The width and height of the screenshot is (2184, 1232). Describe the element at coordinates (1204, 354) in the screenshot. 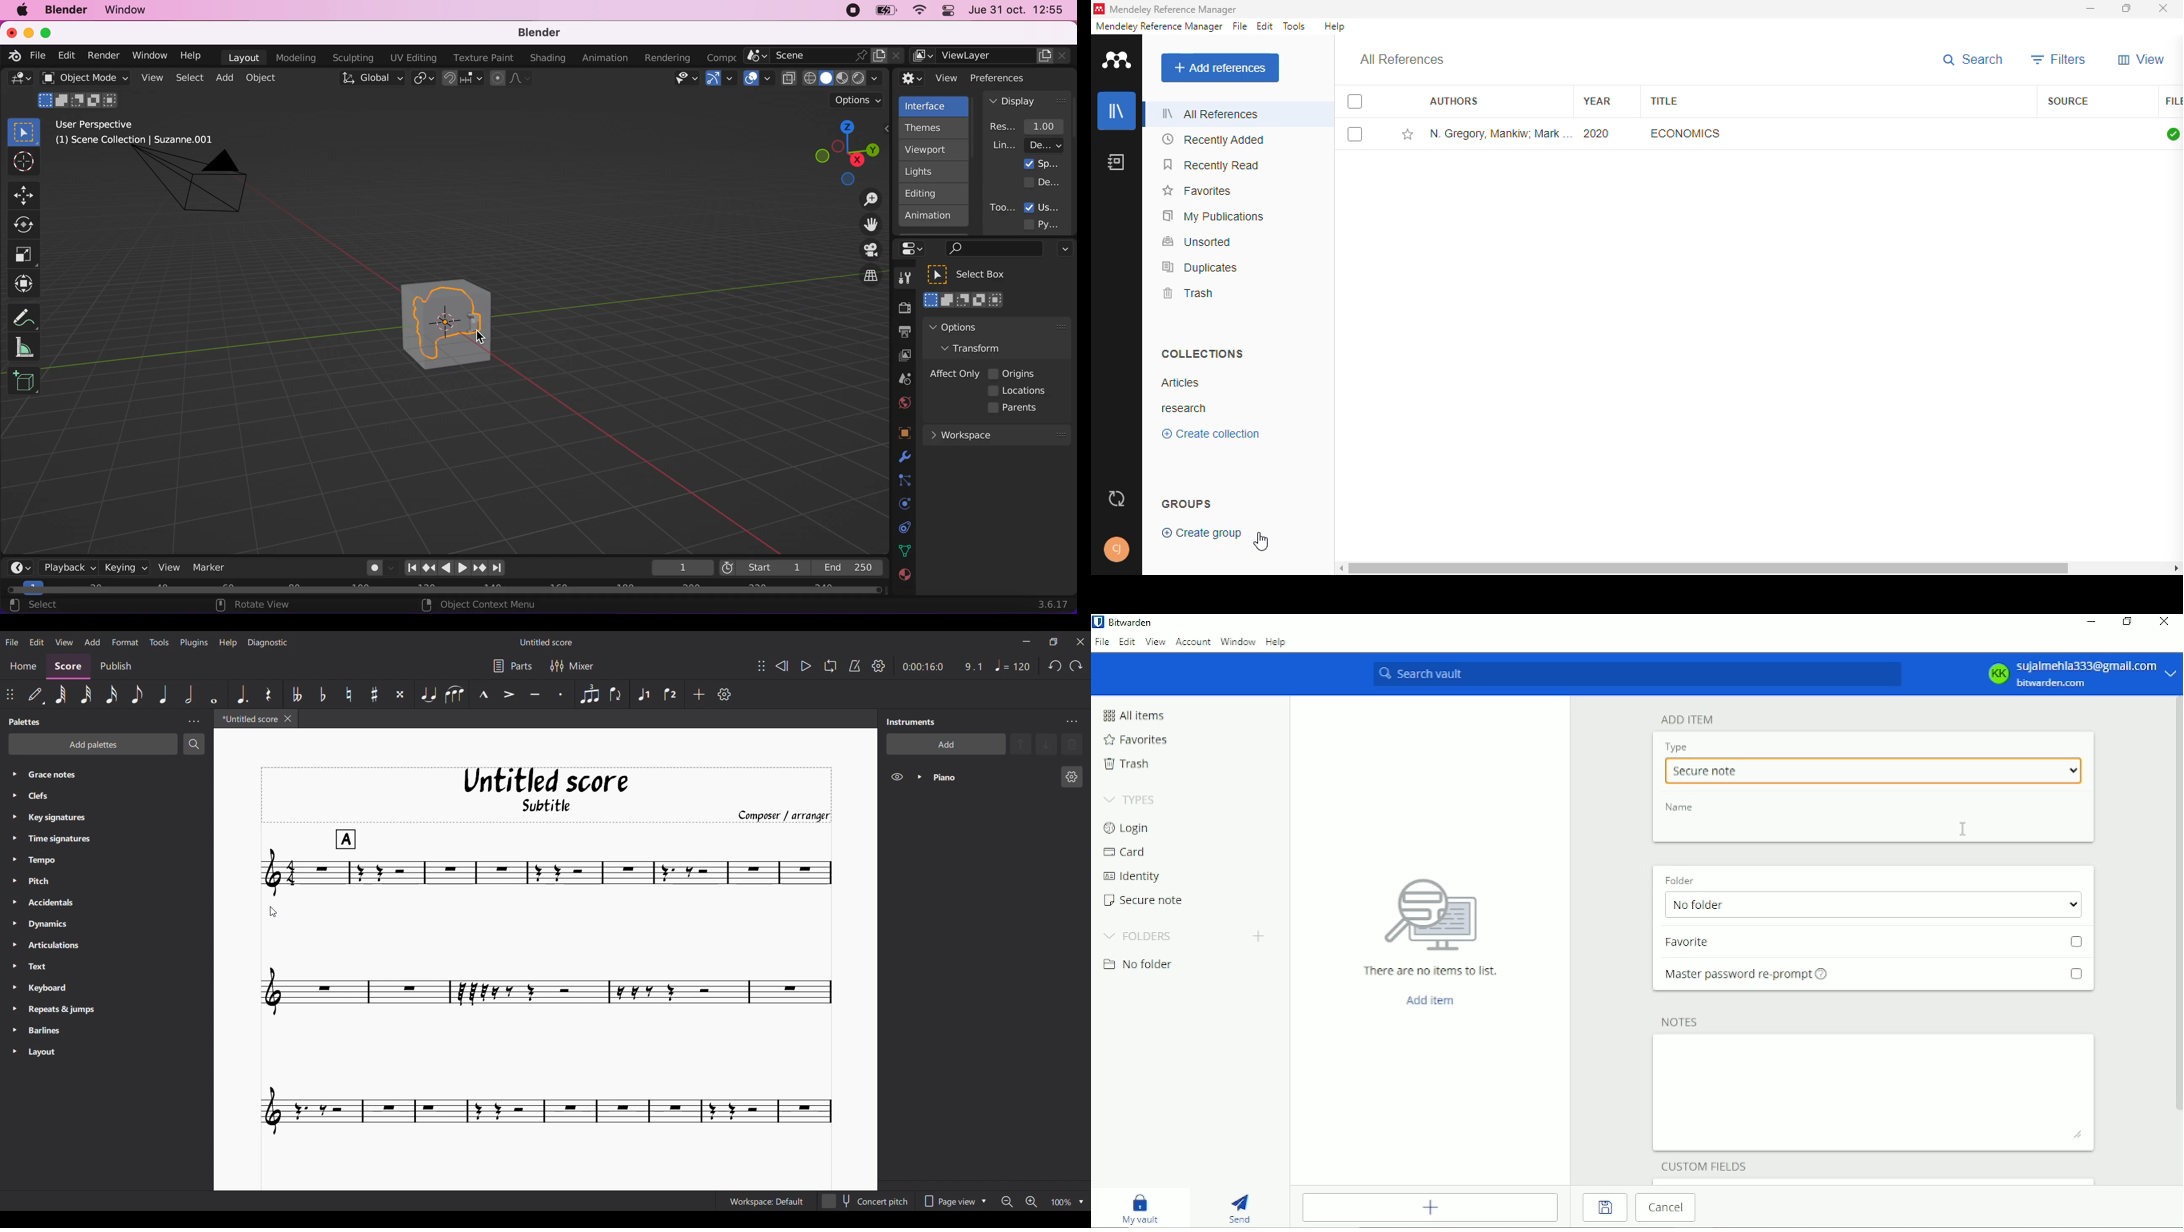

I see `collections` at that location.